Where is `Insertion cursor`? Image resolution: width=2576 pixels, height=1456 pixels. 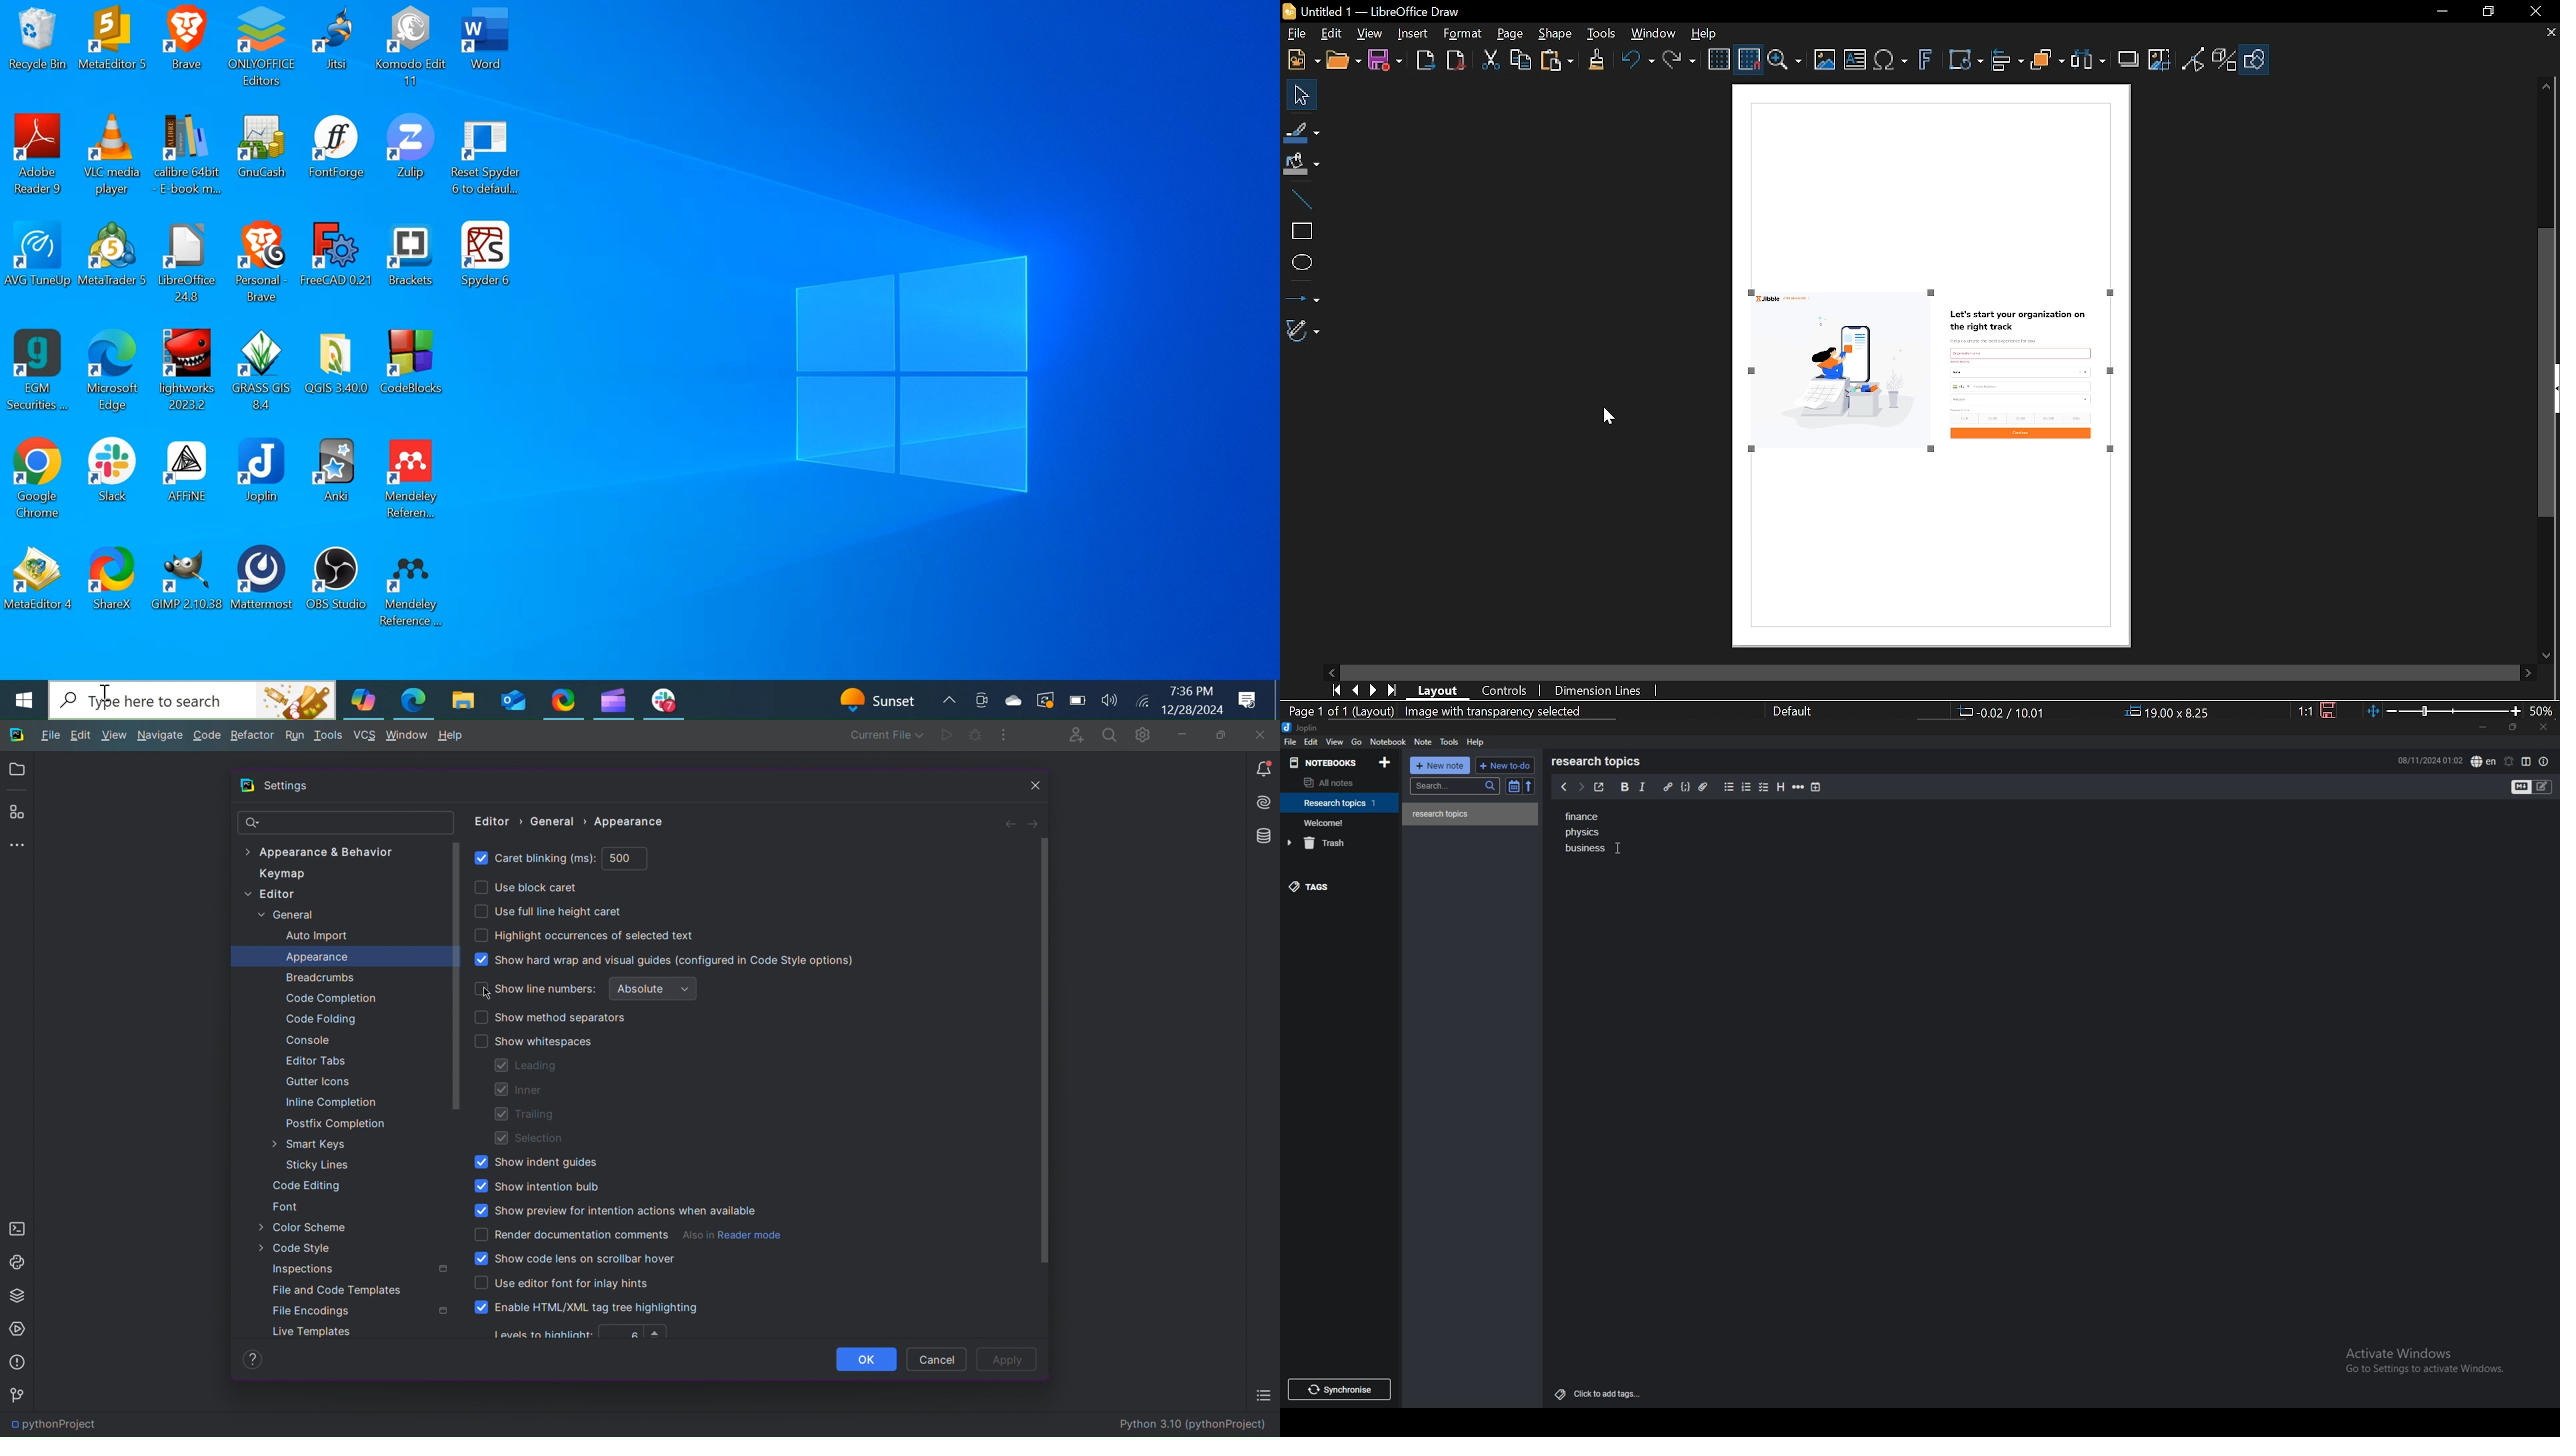
Insertion cursor is located at coordinates (105, 694).